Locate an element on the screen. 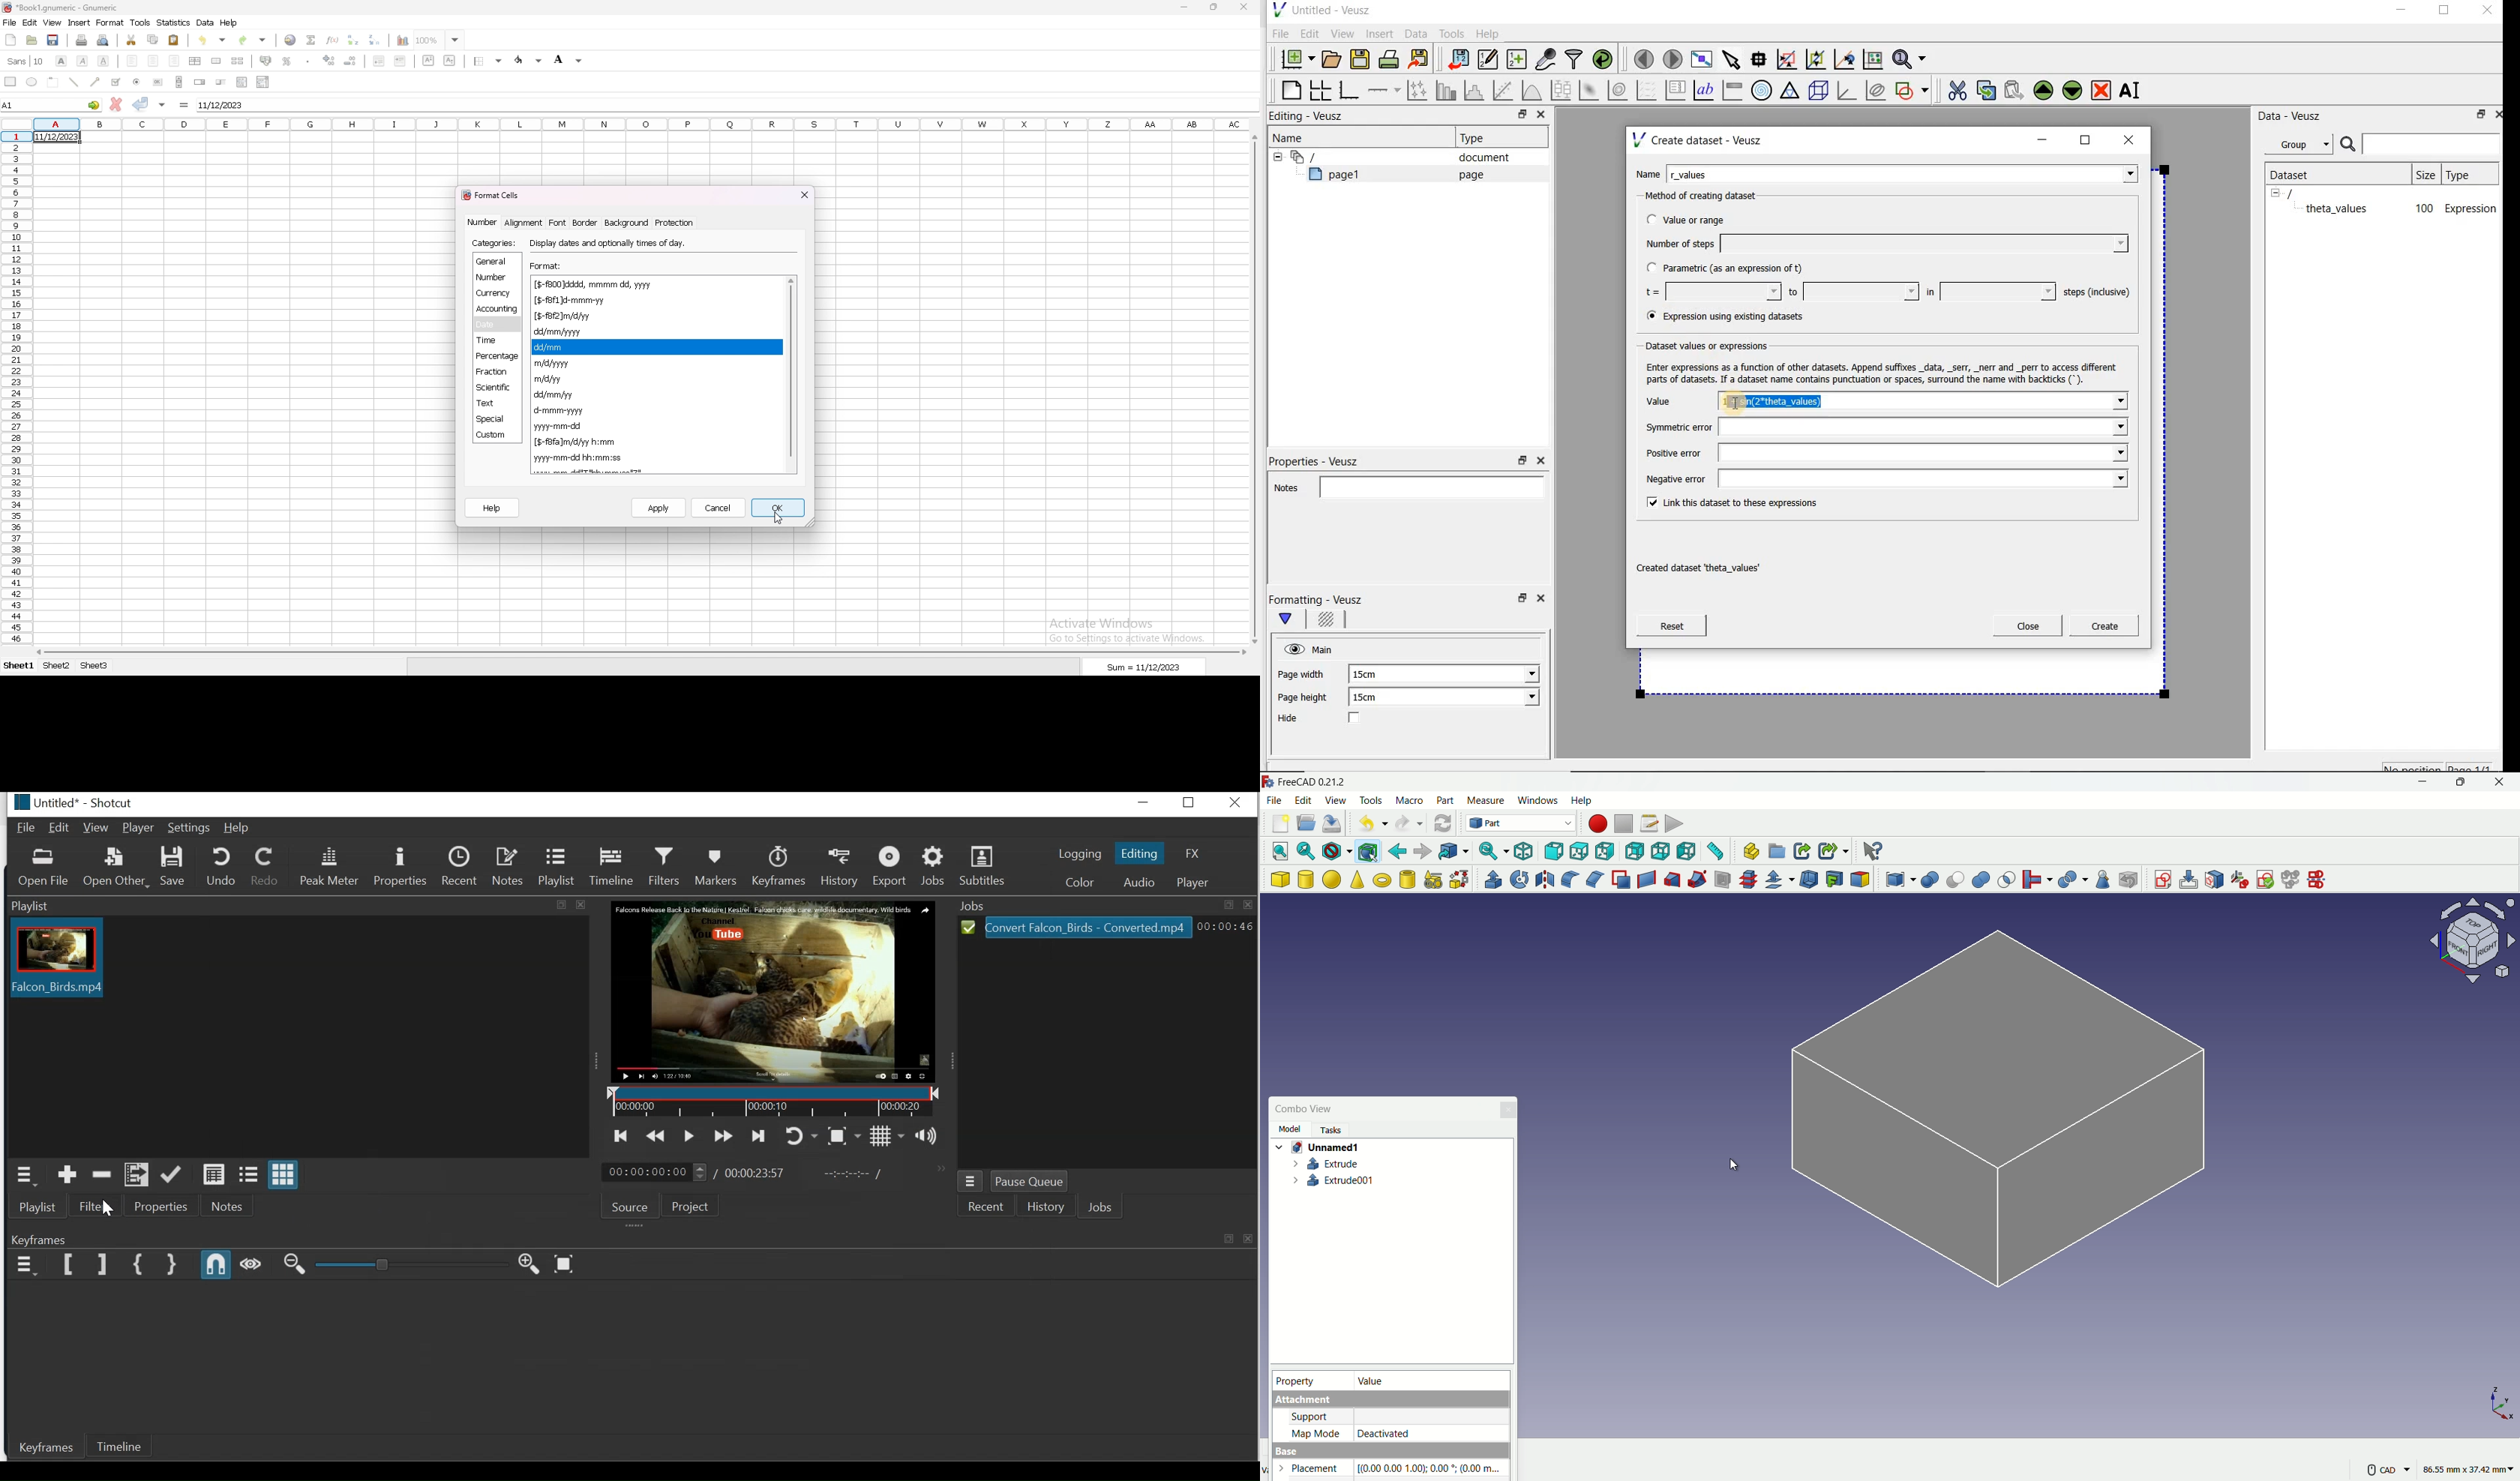 This screenshot has width=2520, height=1484. plot a vector field is located at coordinates (1647, 89).